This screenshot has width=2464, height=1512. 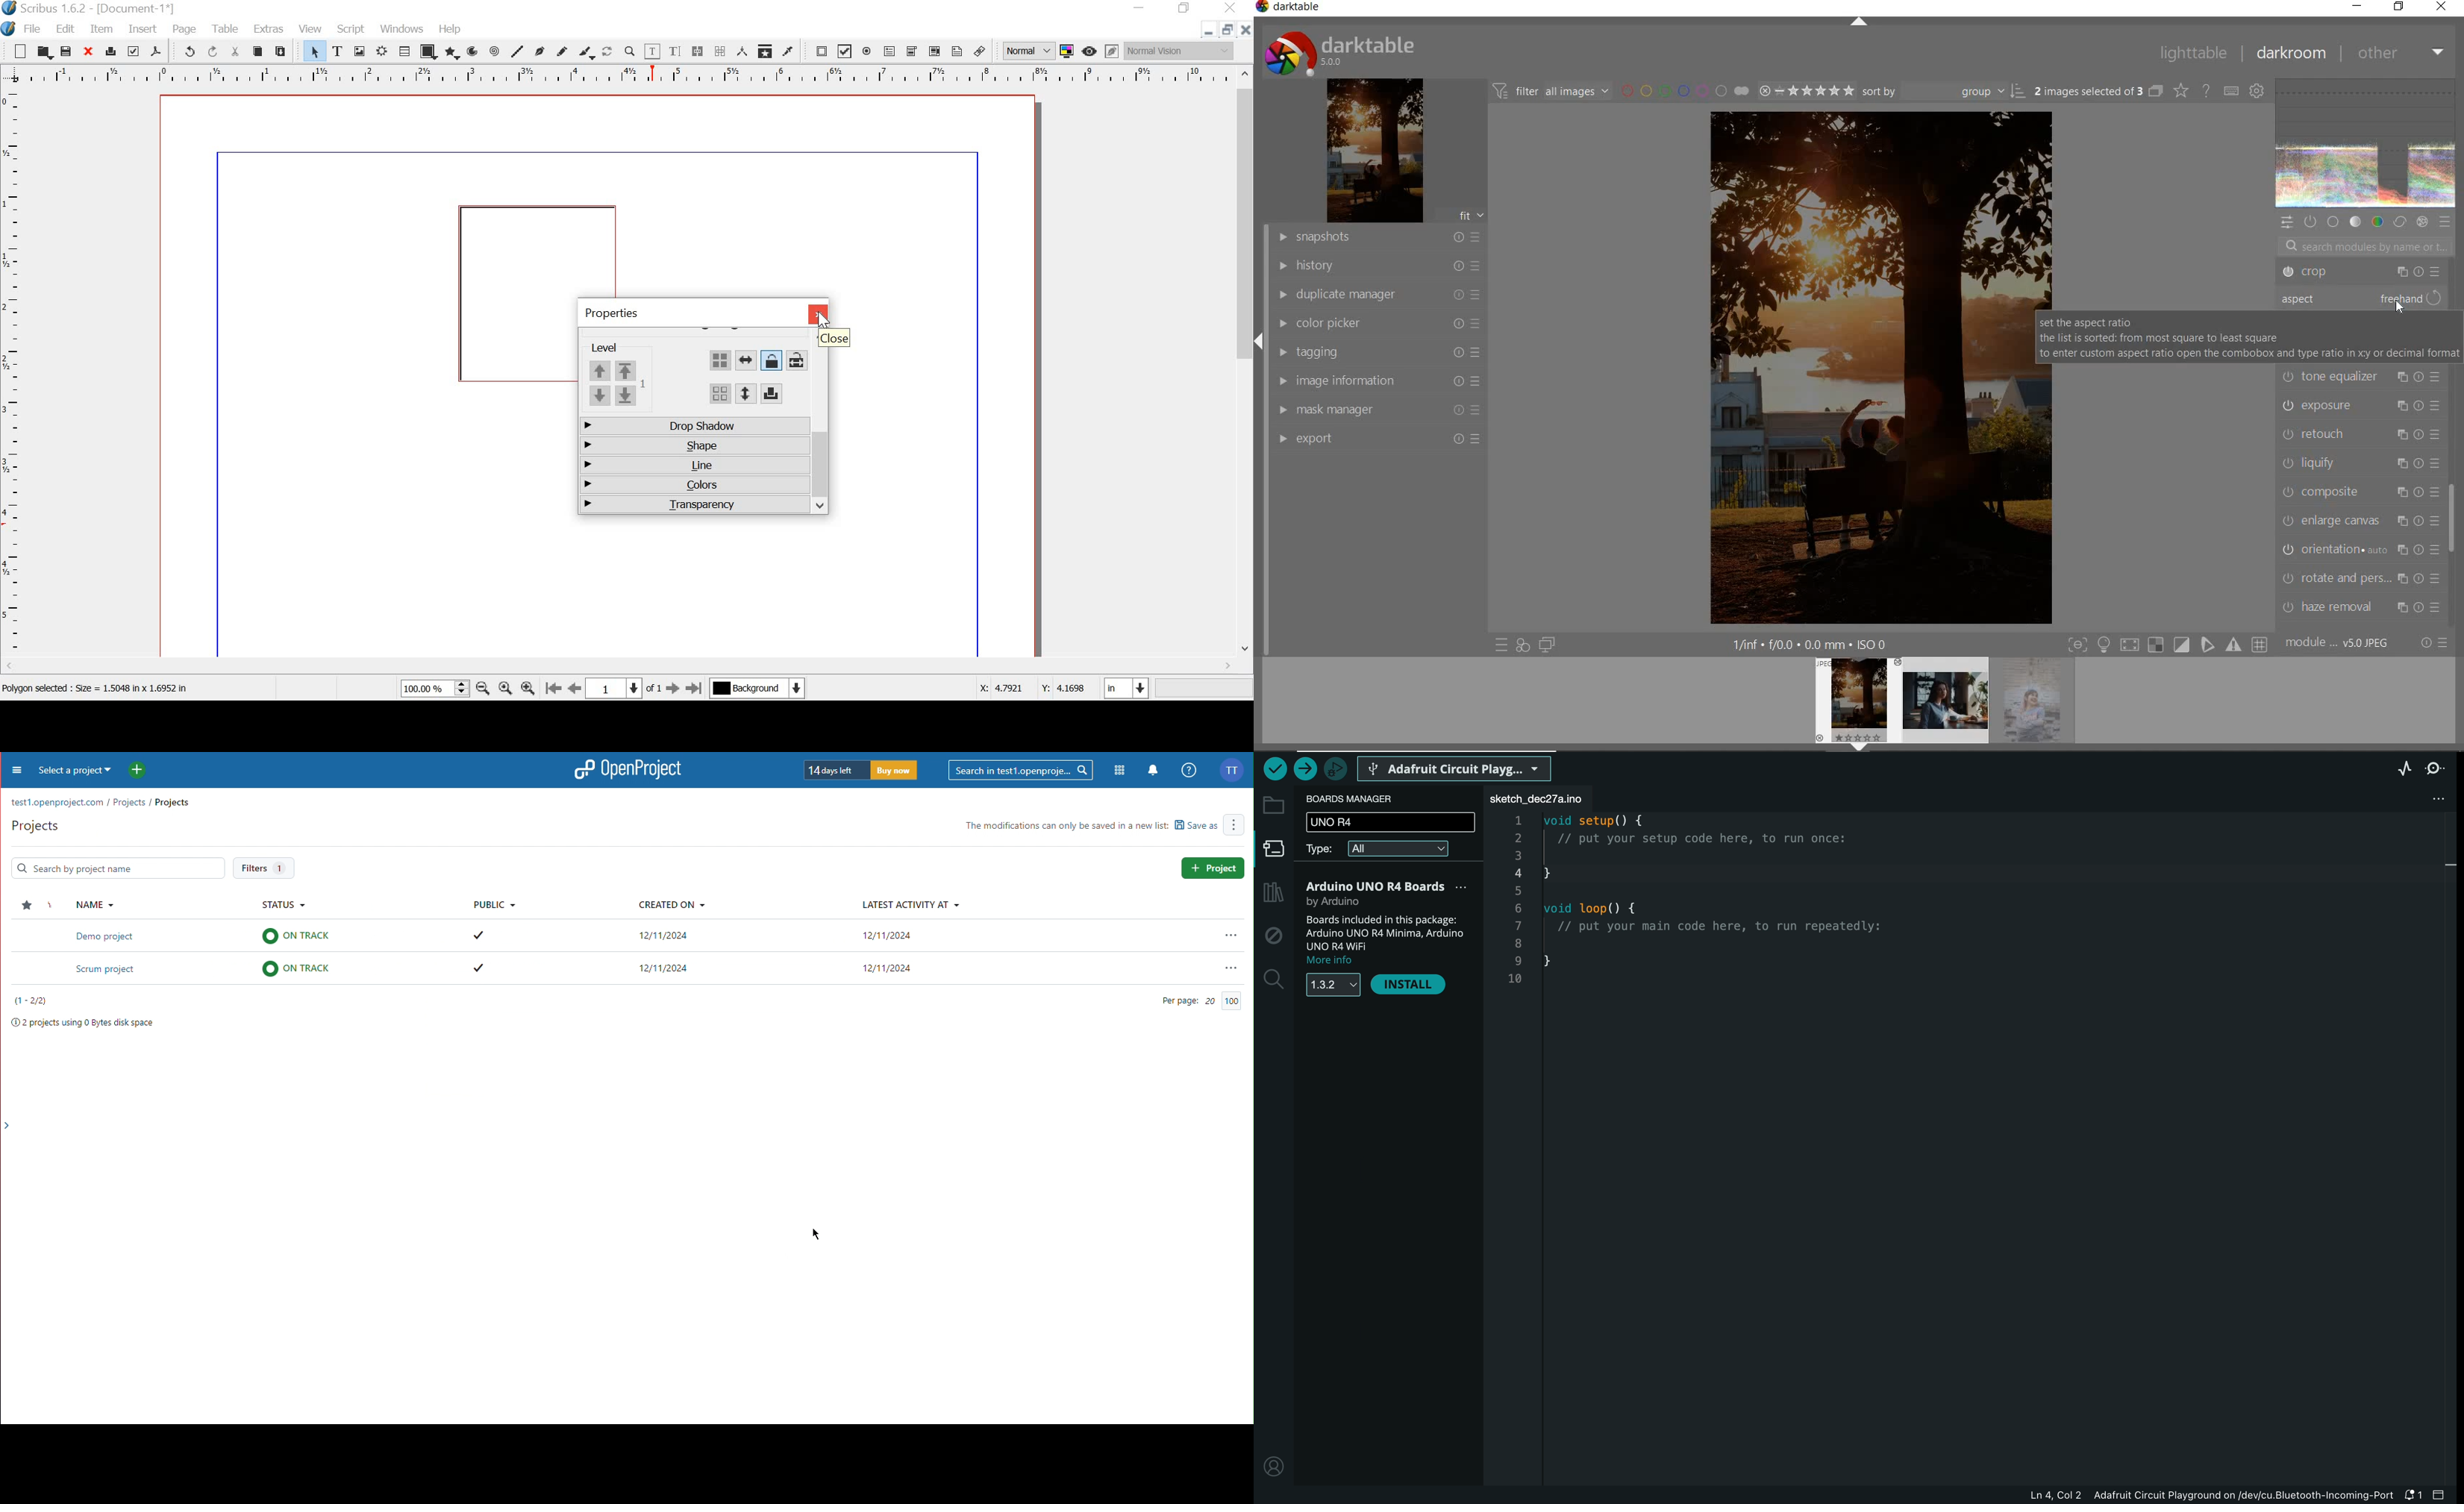 I want to click on board manager, so click(x=1359, y=799).